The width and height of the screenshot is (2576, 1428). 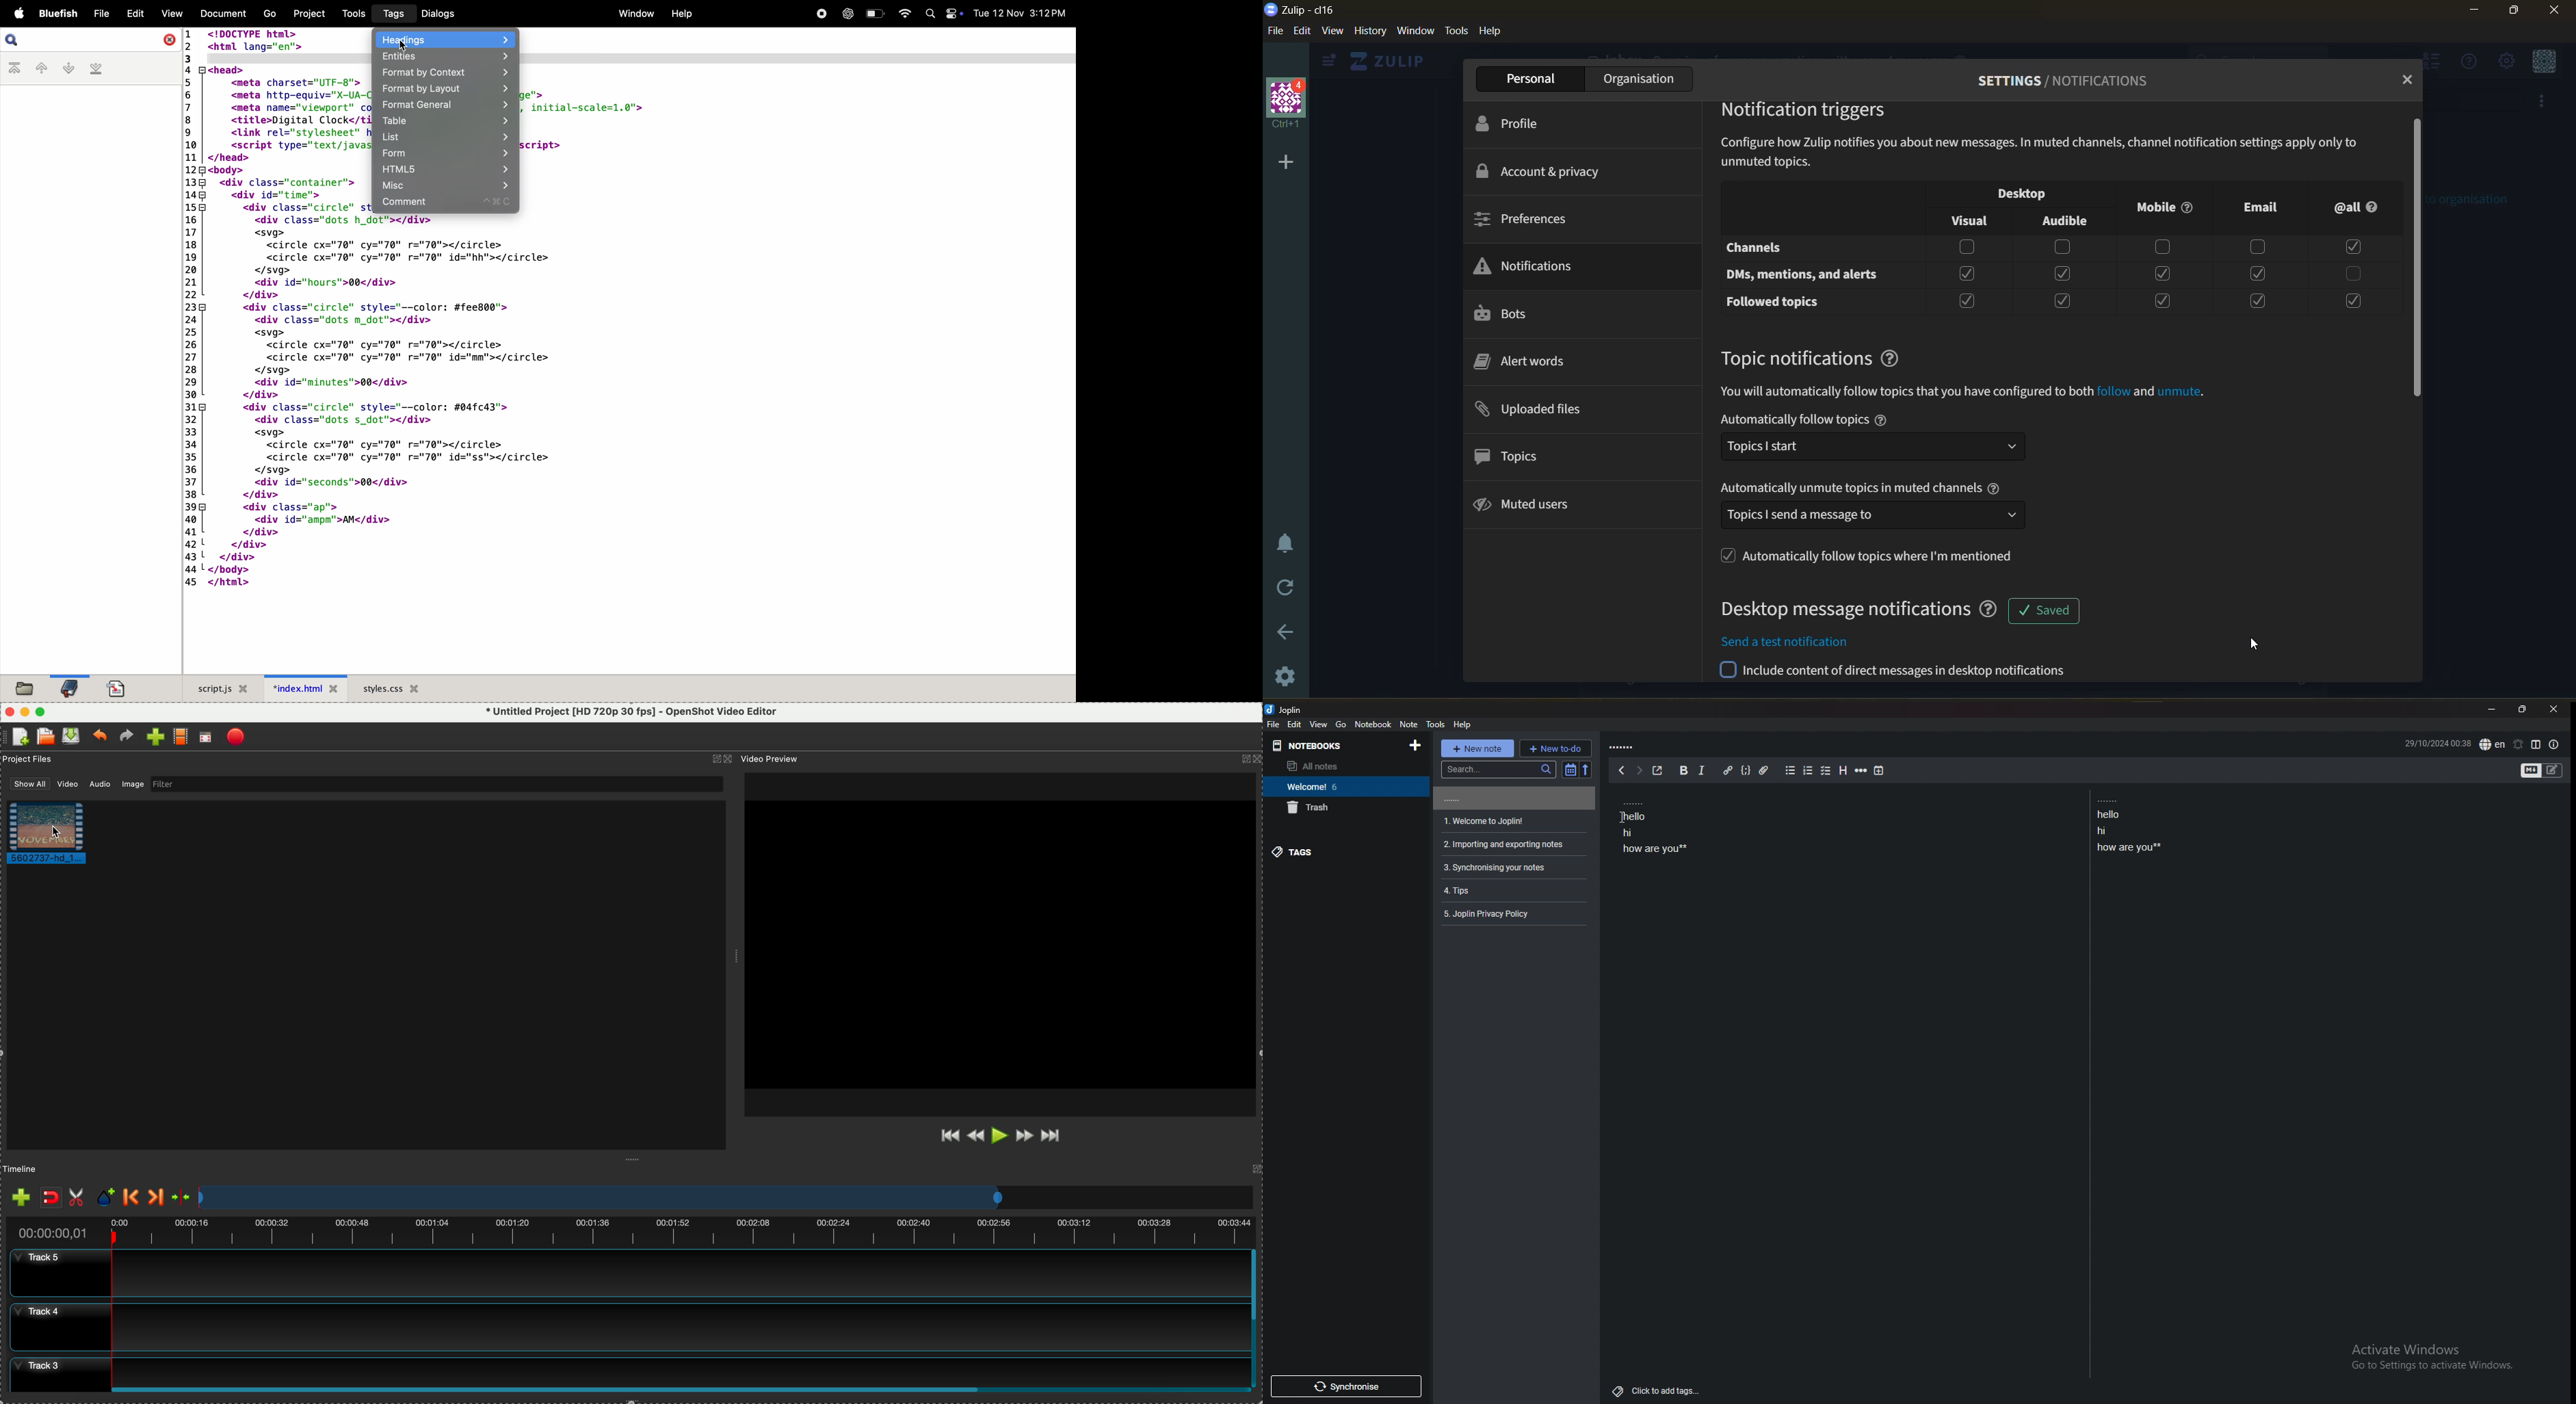 I want to click on bold, so click(x=1683, y=770).